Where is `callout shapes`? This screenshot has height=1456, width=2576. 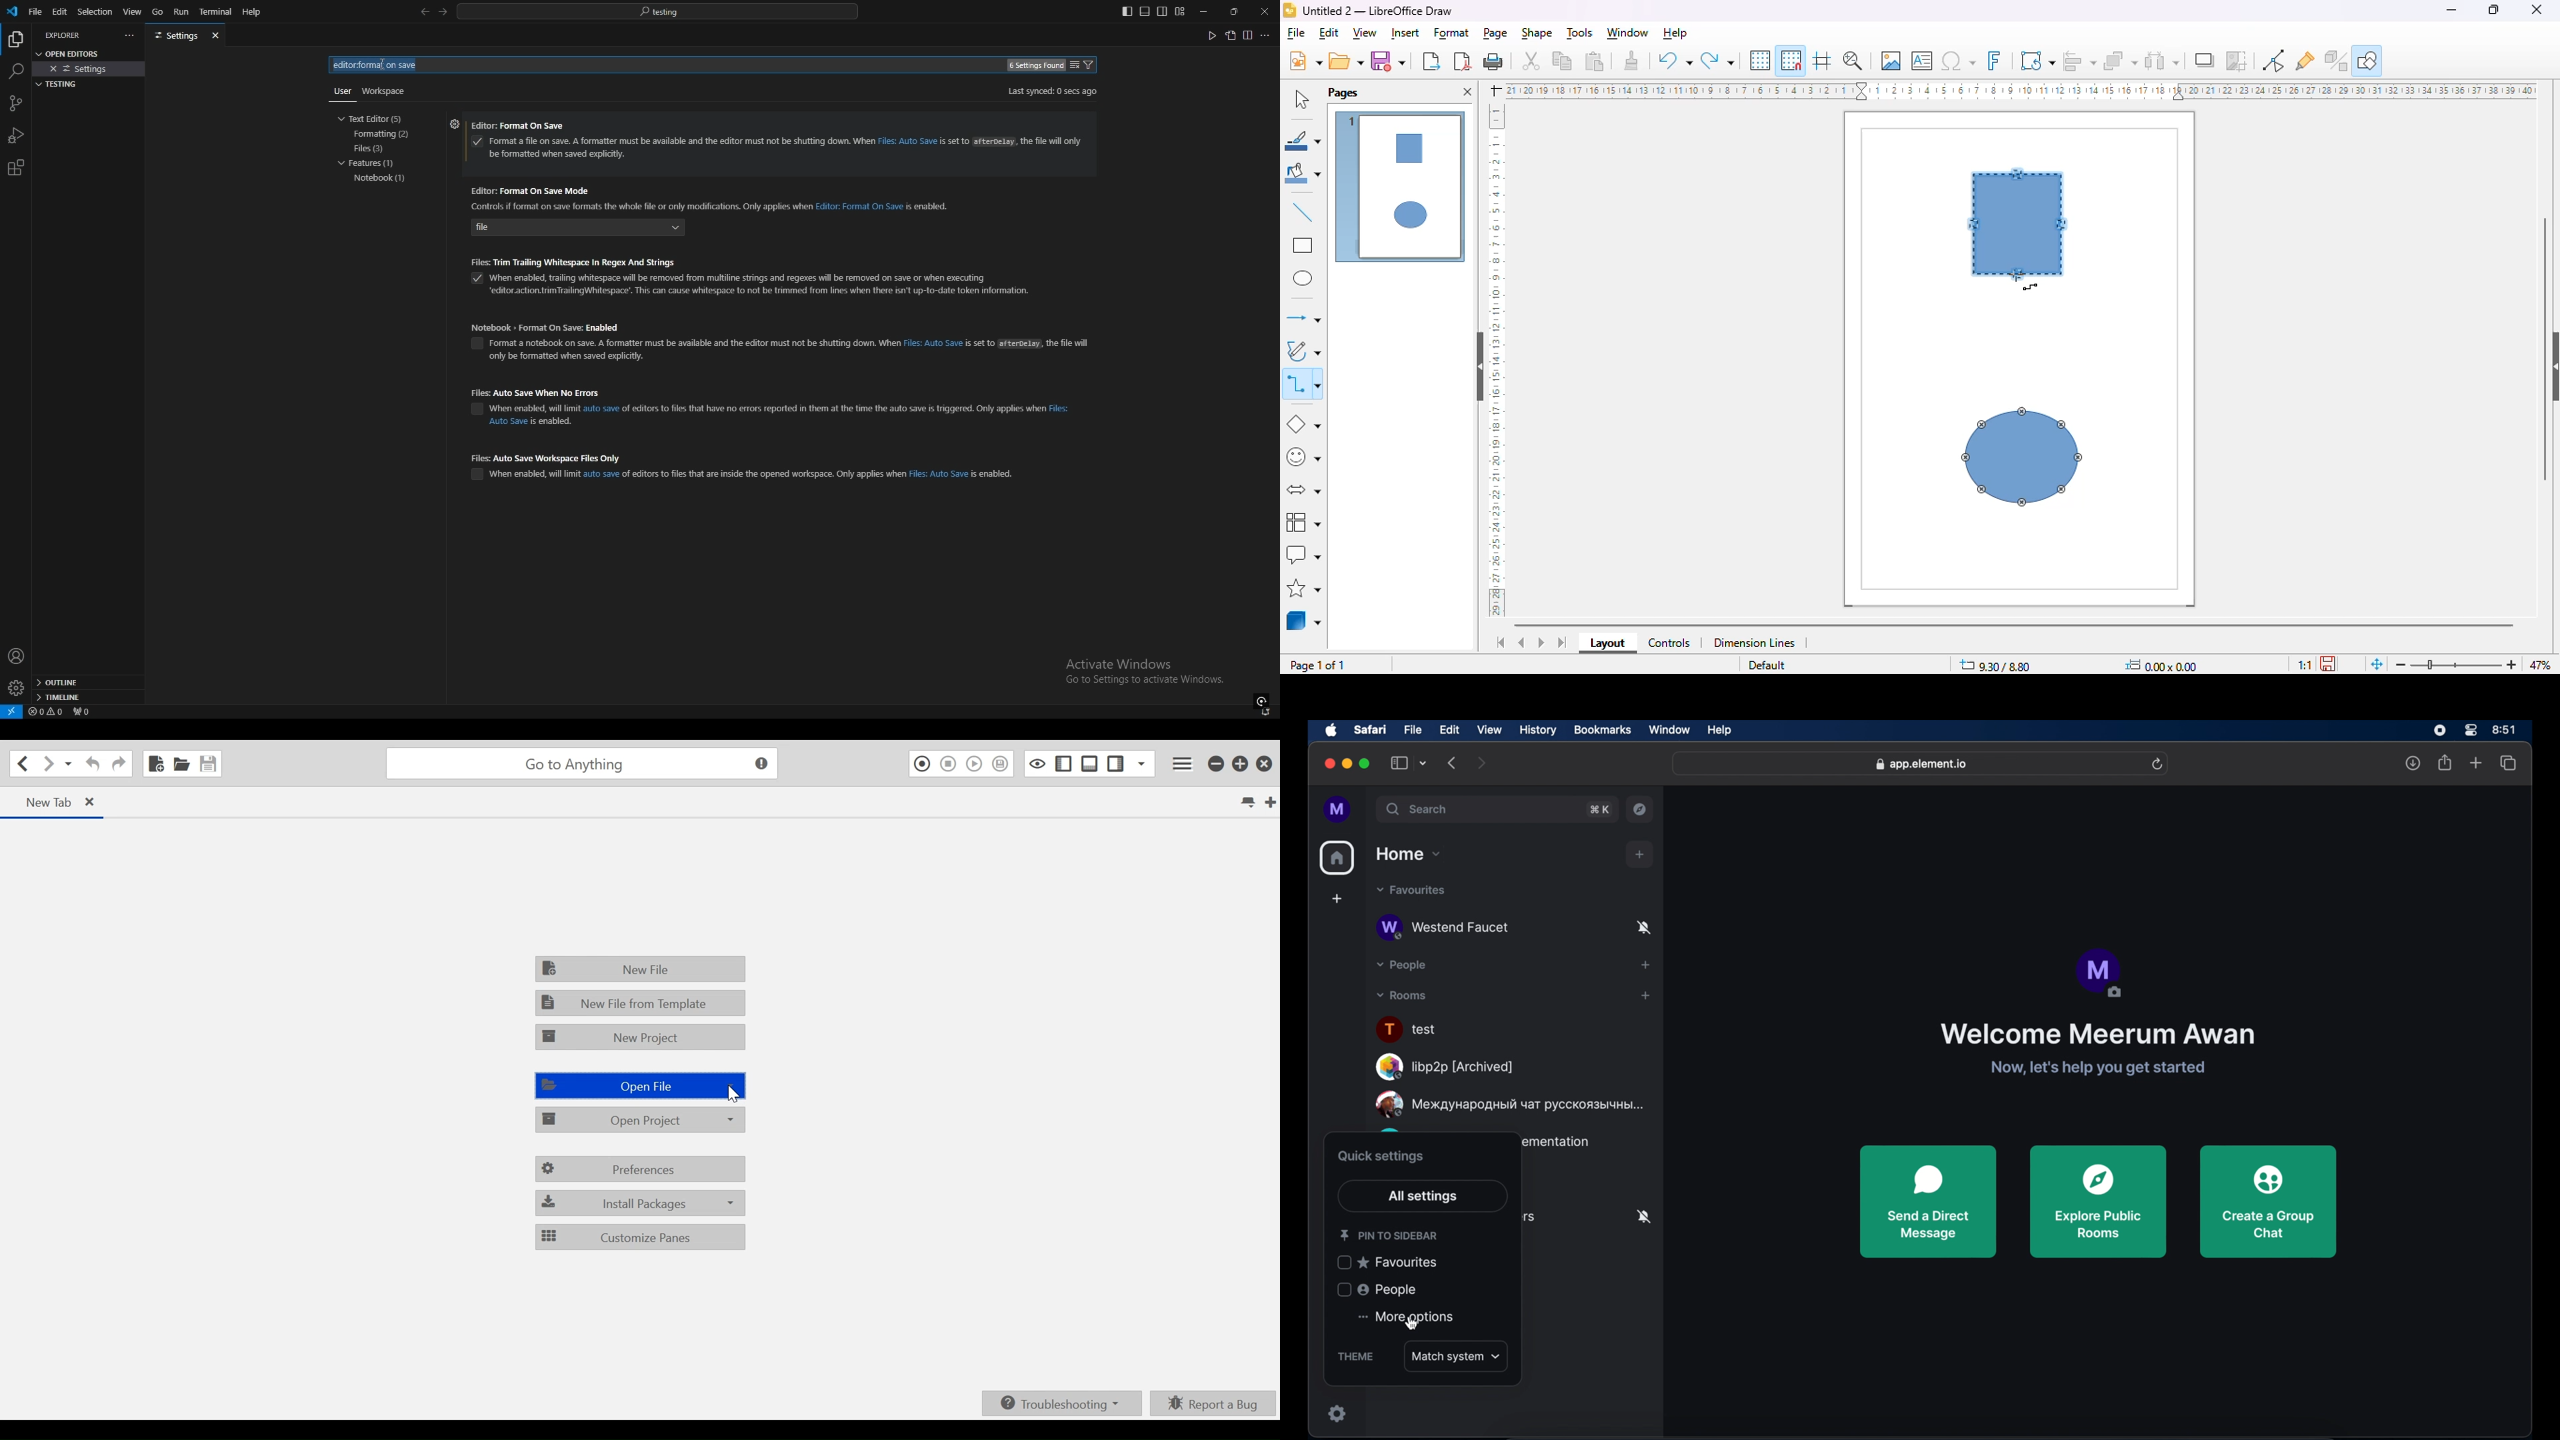
callout shapes is located at coordinates (1304, 555).